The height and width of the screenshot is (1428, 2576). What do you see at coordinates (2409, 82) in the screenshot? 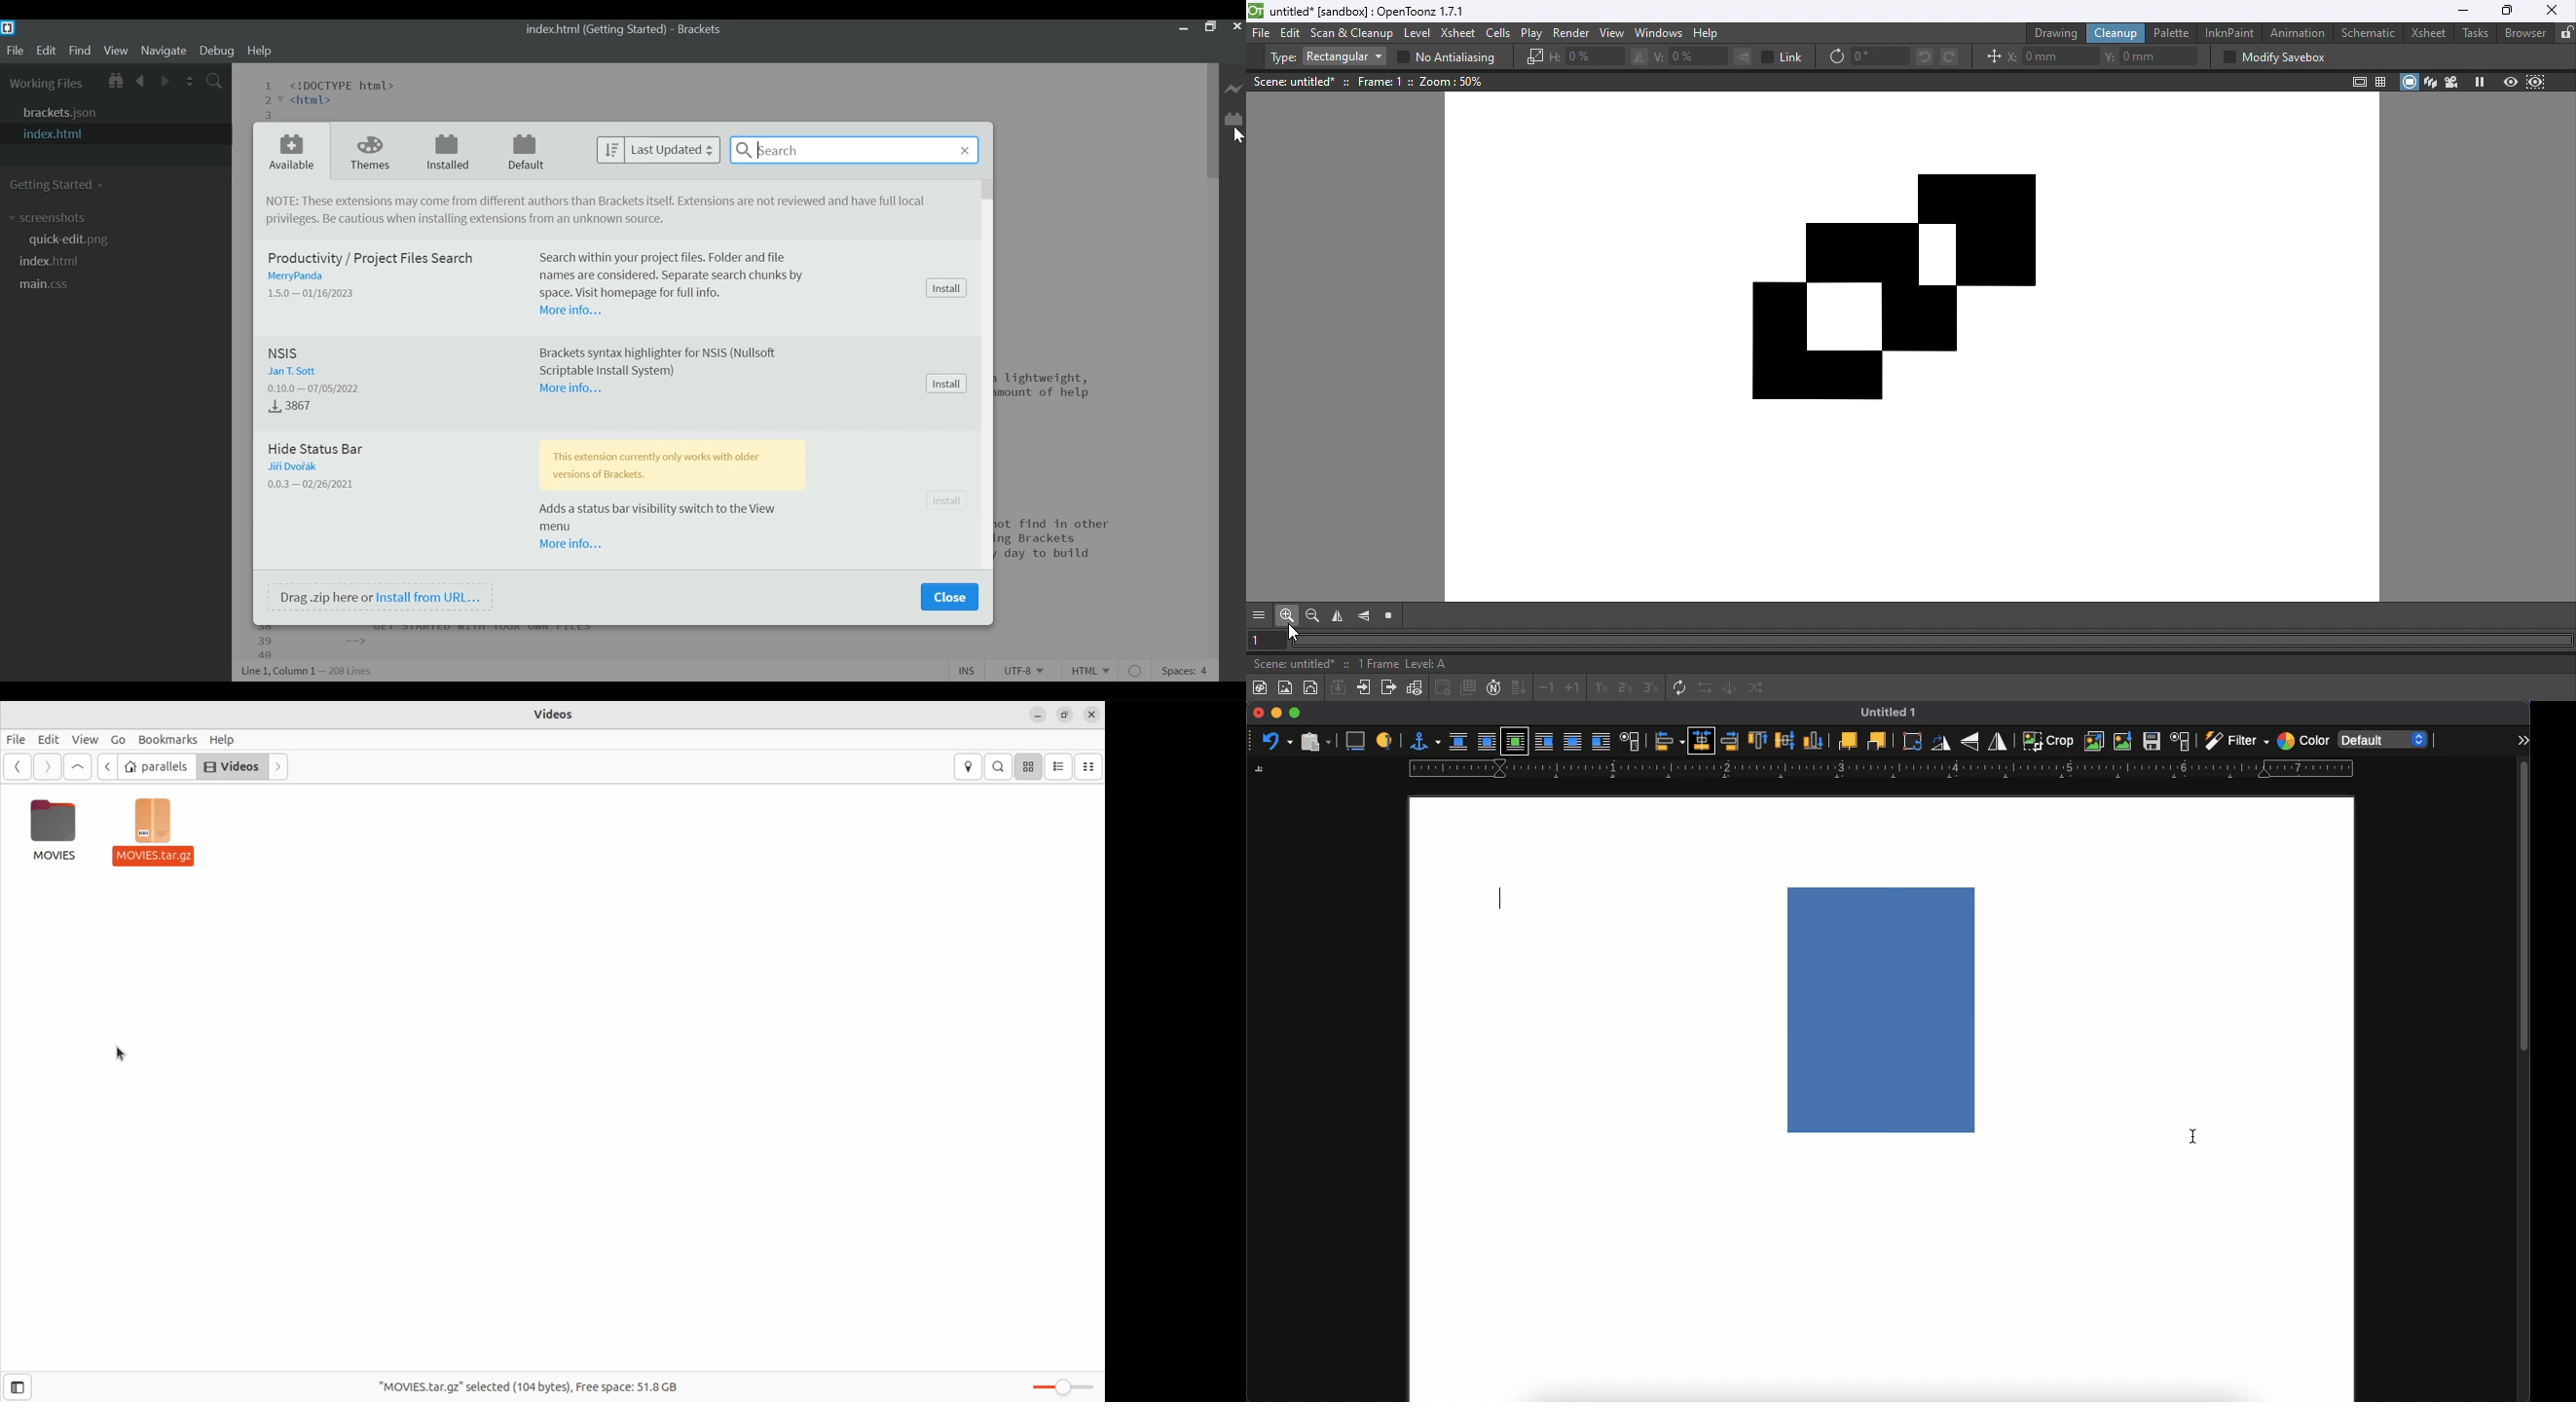
I see `Camera stand view` at bounding box center [2409, 82].